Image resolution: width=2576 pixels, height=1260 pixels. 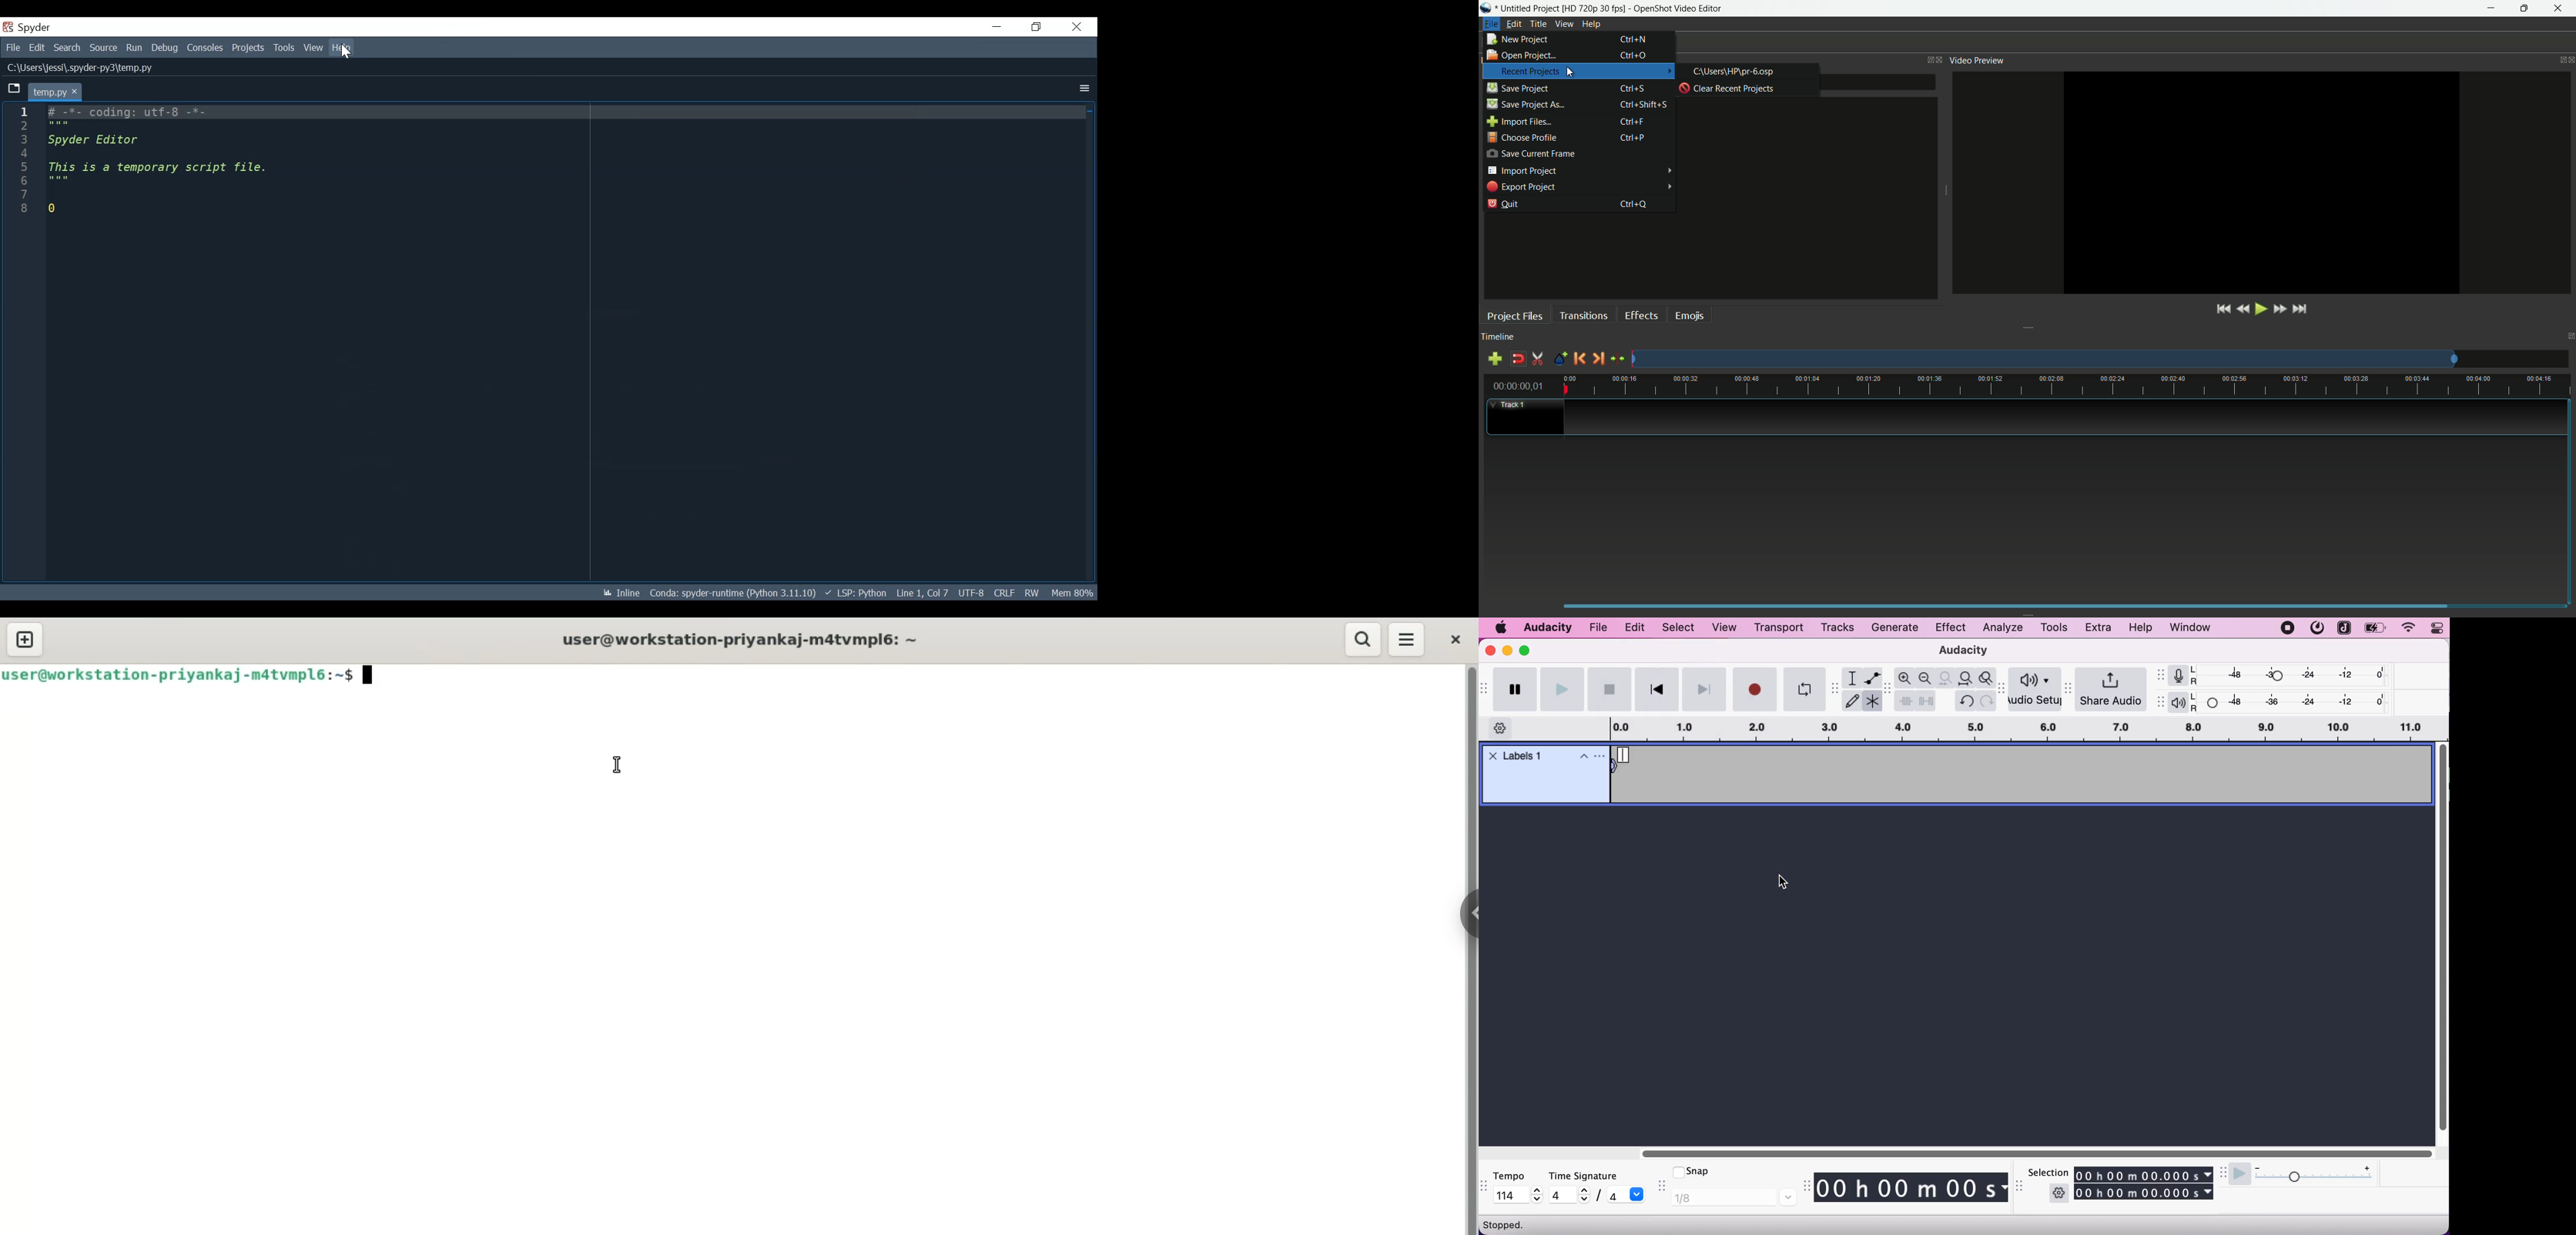 What do you see at coordinates (2145, 1172) in the screenshot?
I see `track timing` at bounding box center [2145, 1172].